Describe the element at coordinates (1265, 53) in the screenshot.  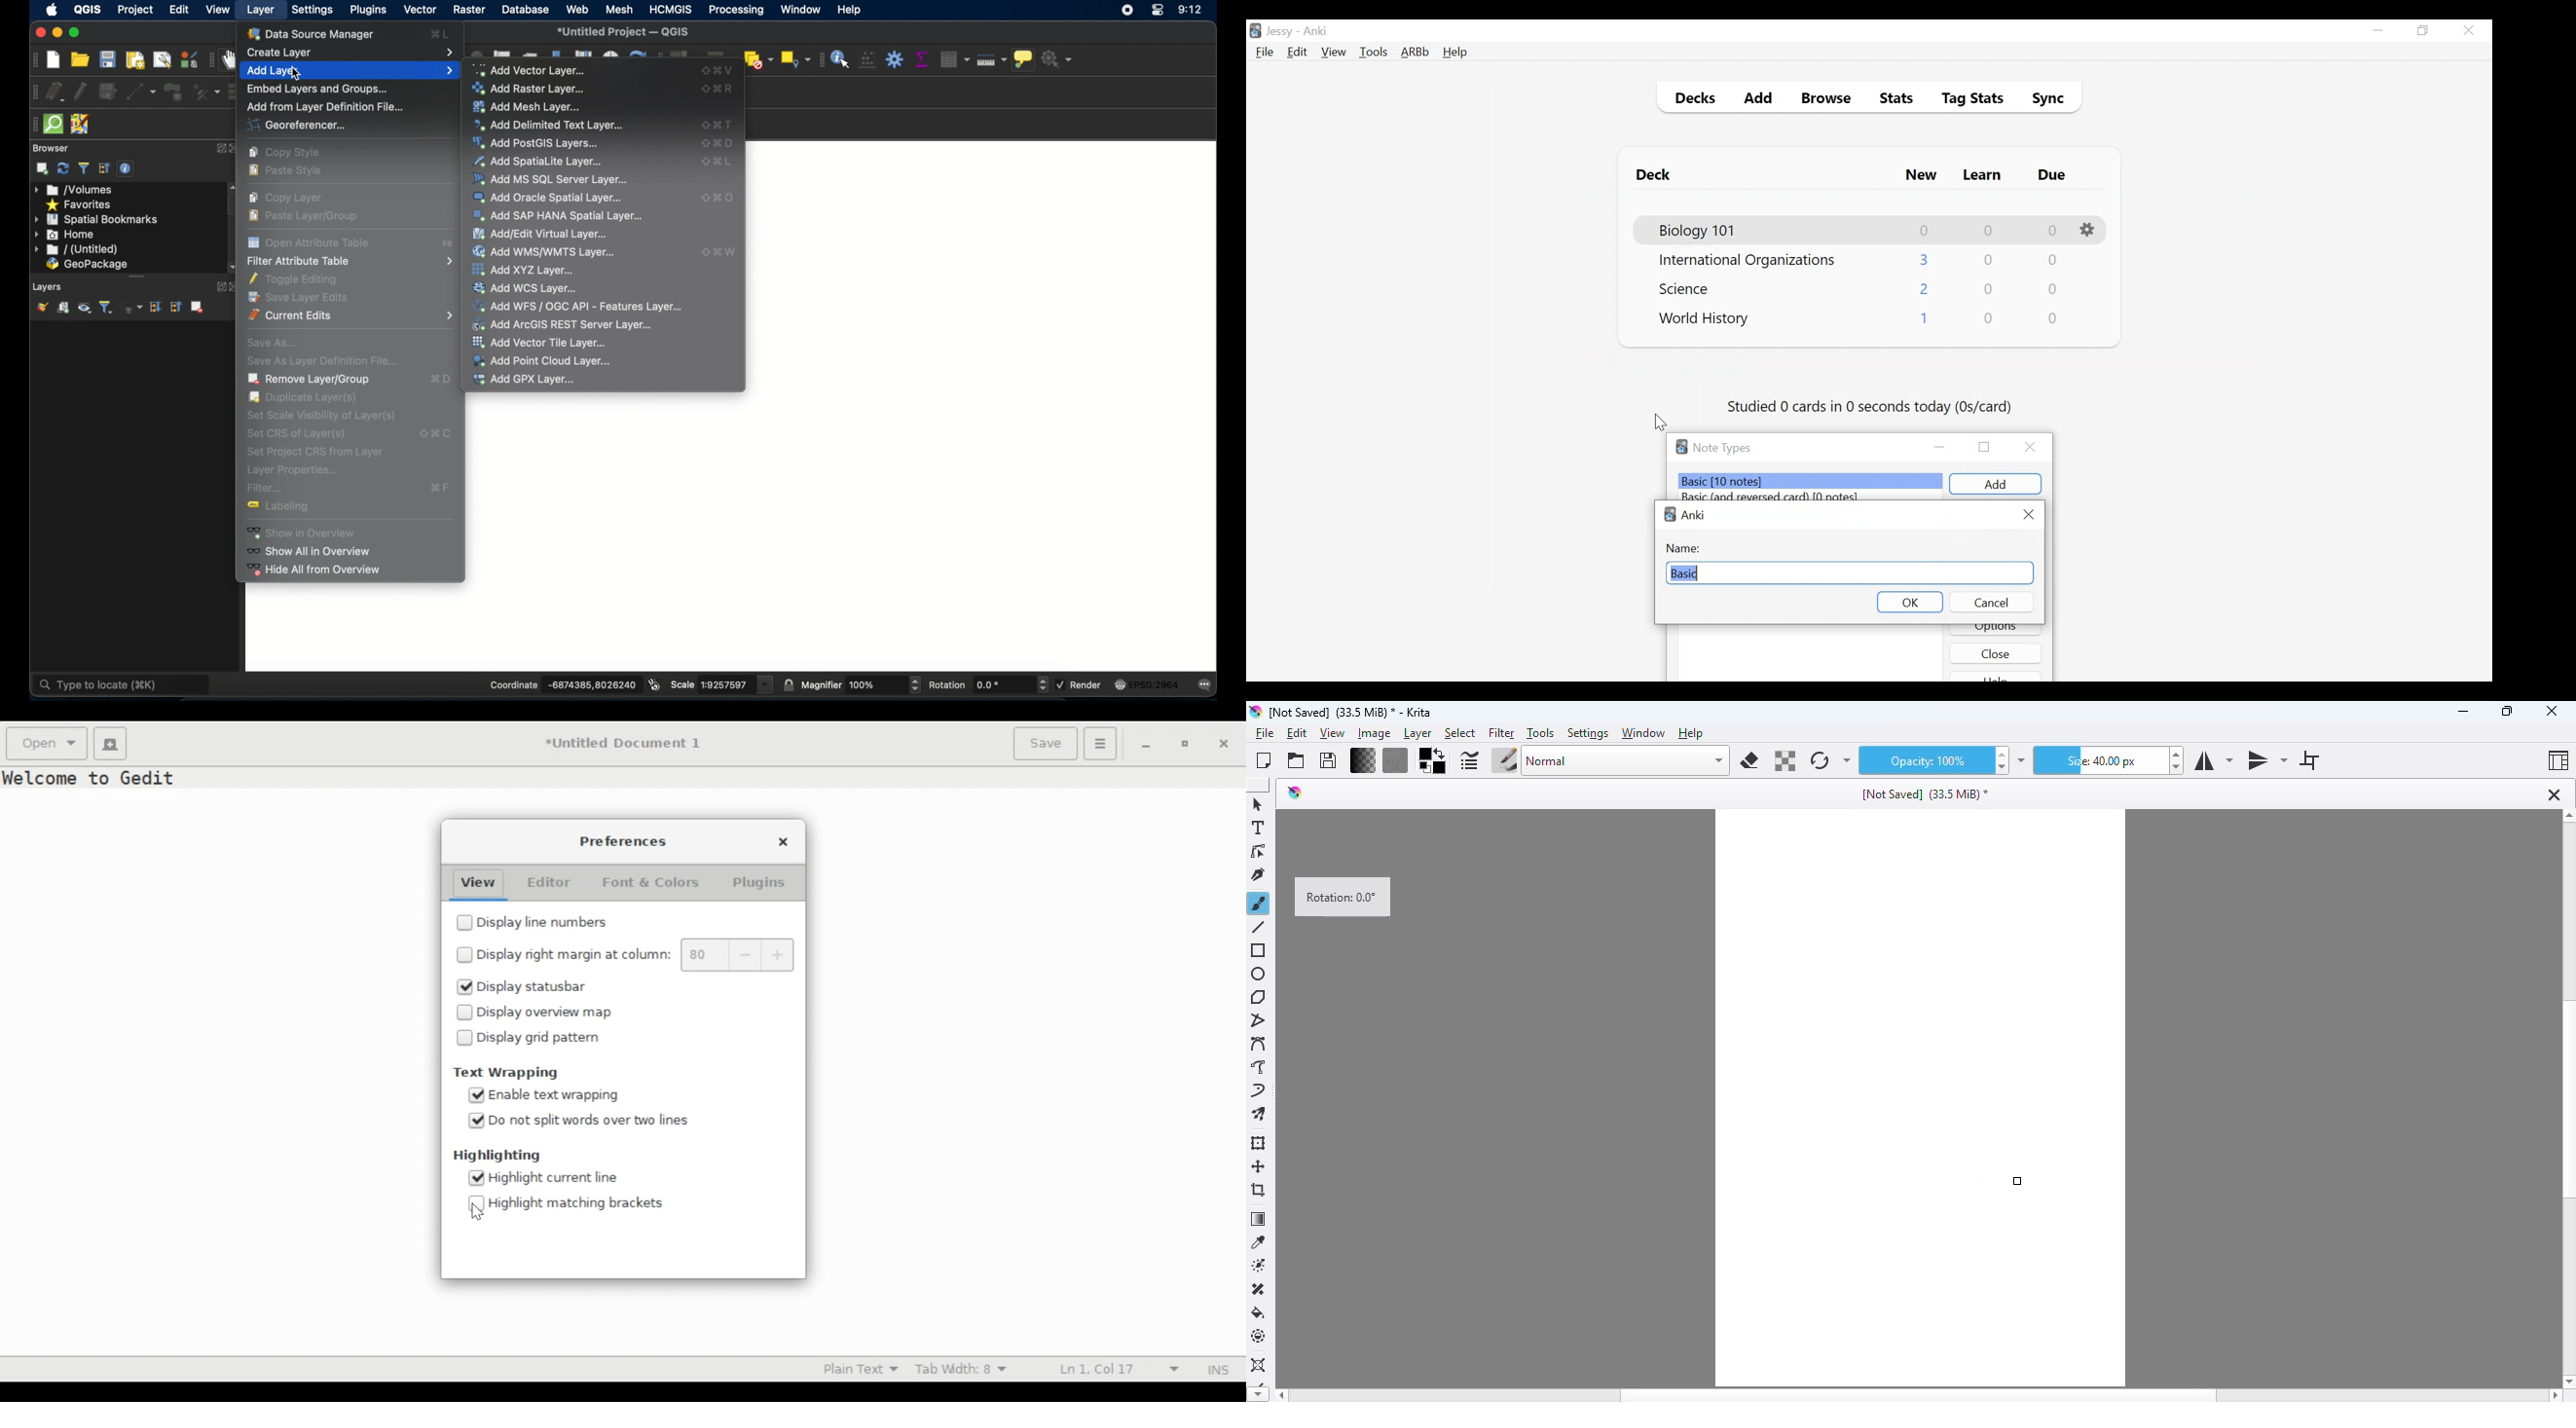
I see `File` at that location.